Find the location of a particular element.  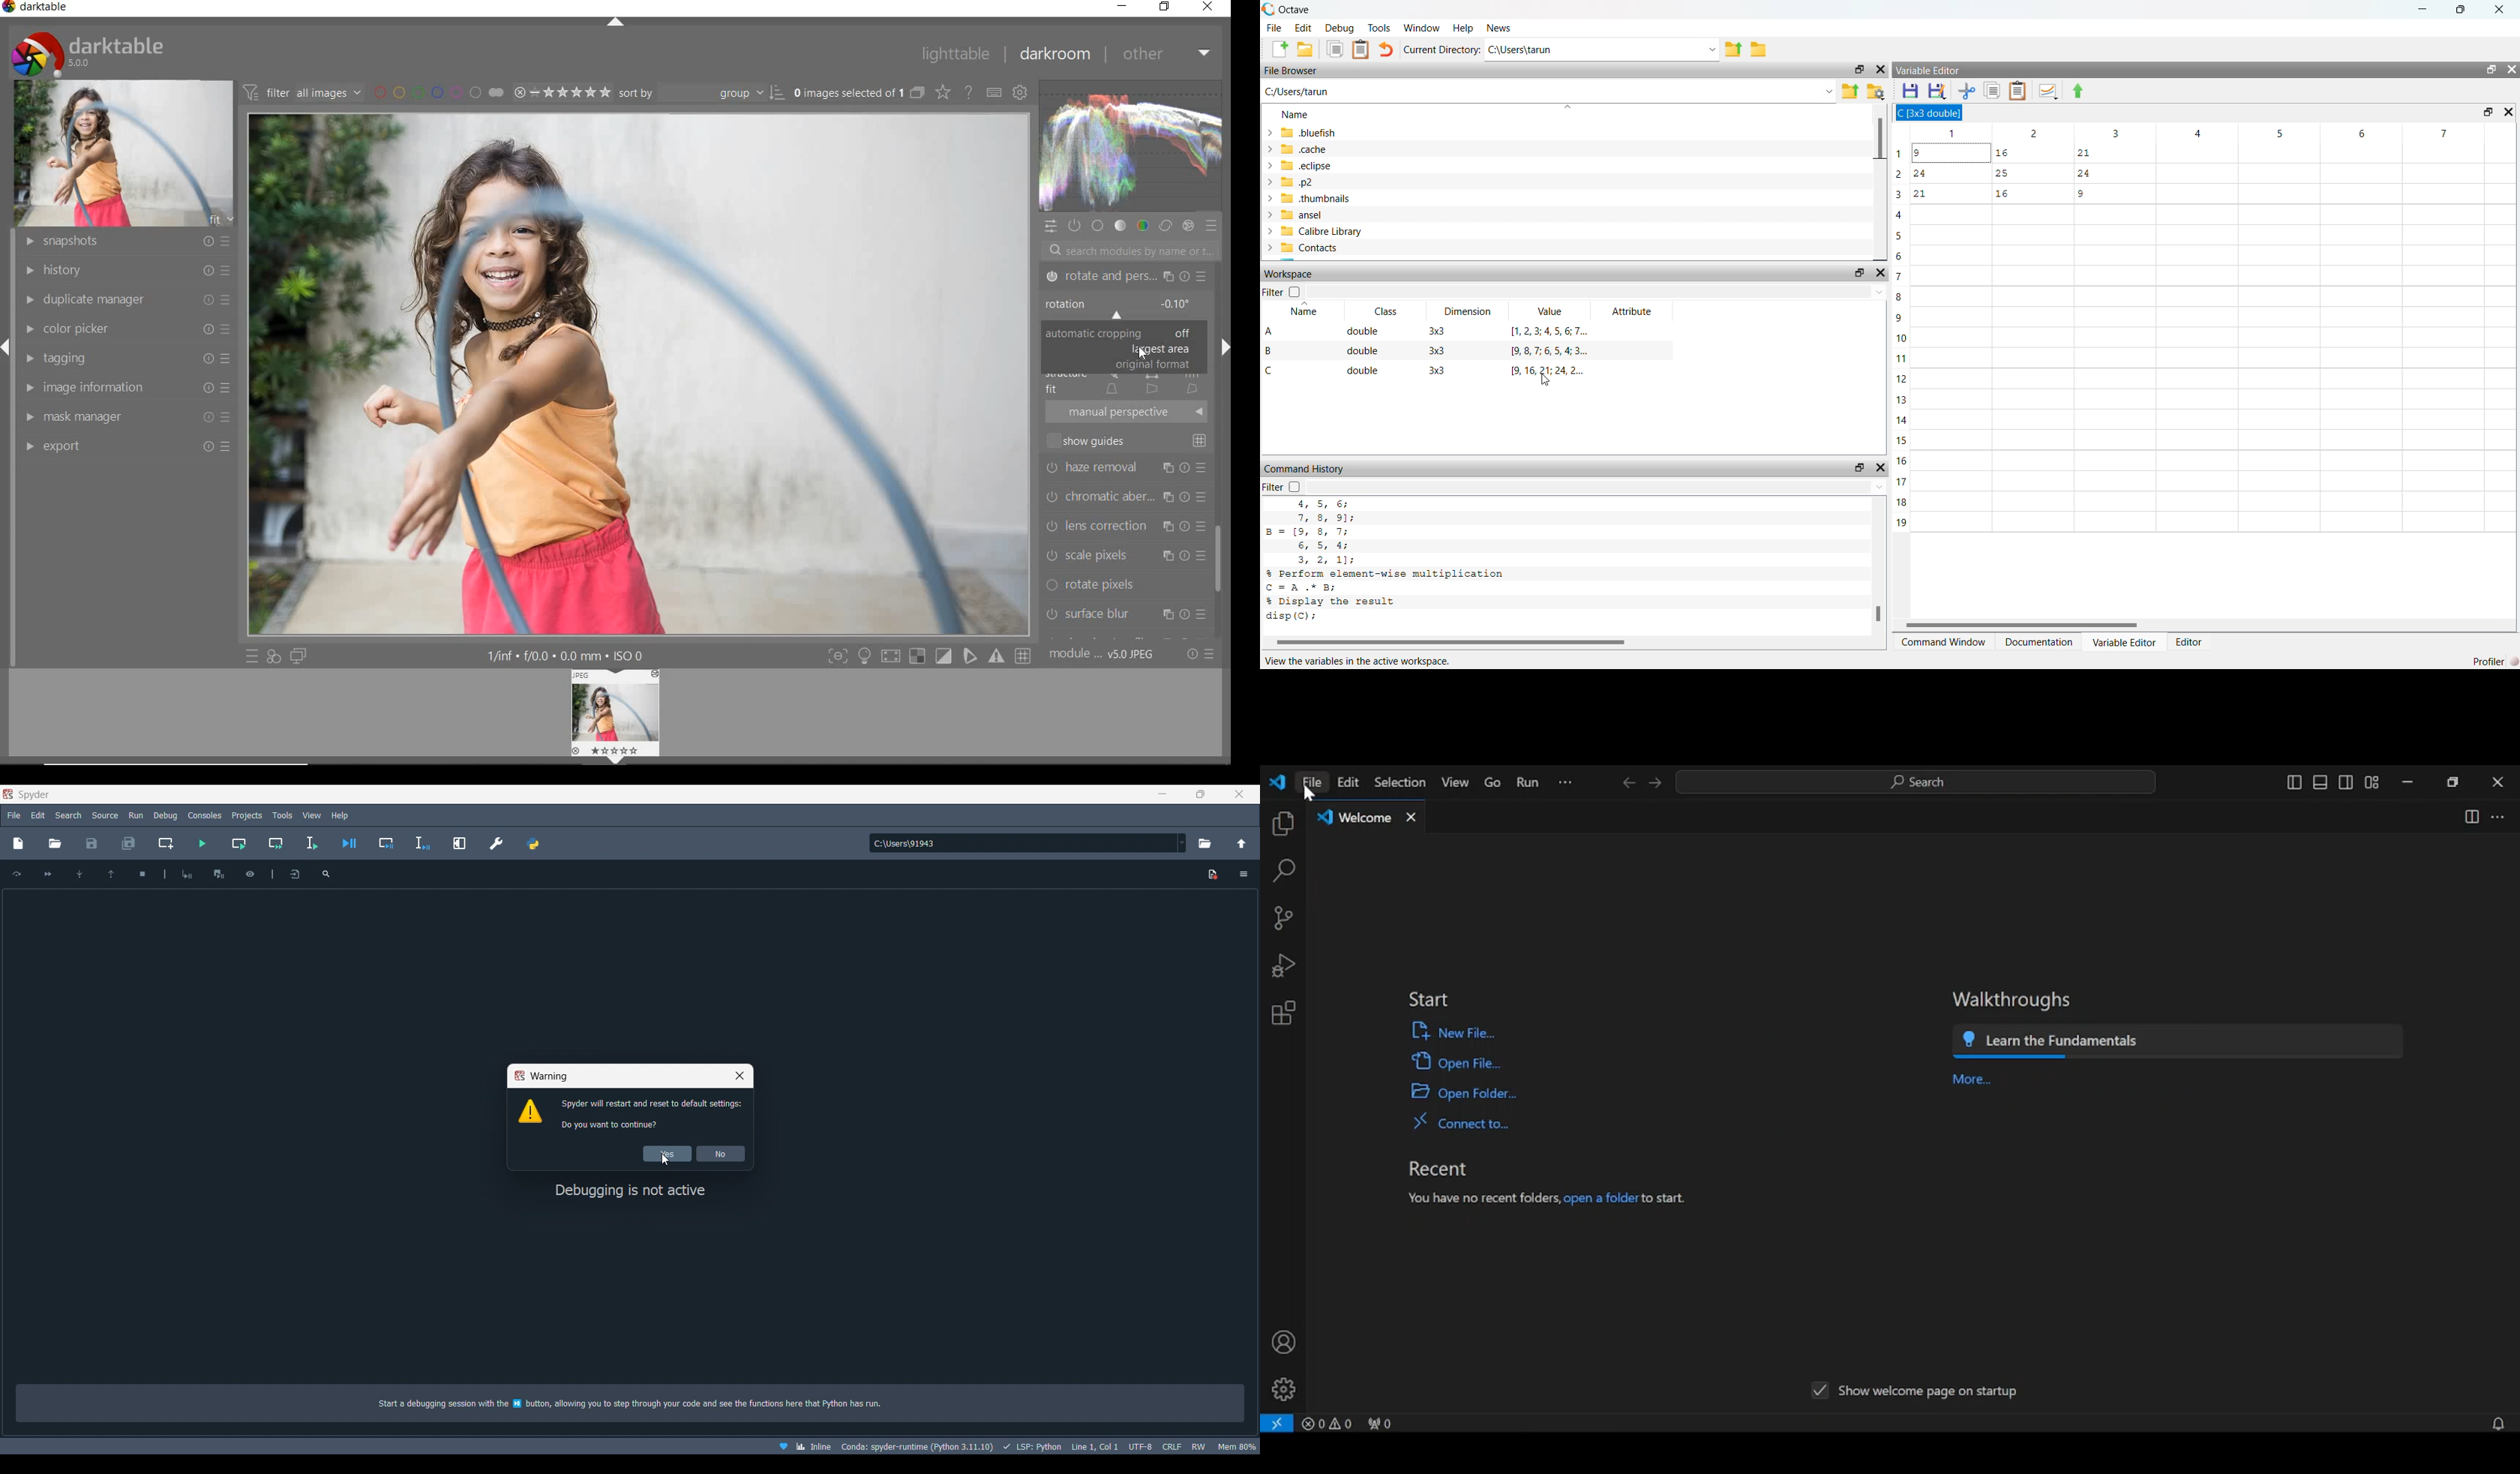

Document is located at coordinates (1213, 875).